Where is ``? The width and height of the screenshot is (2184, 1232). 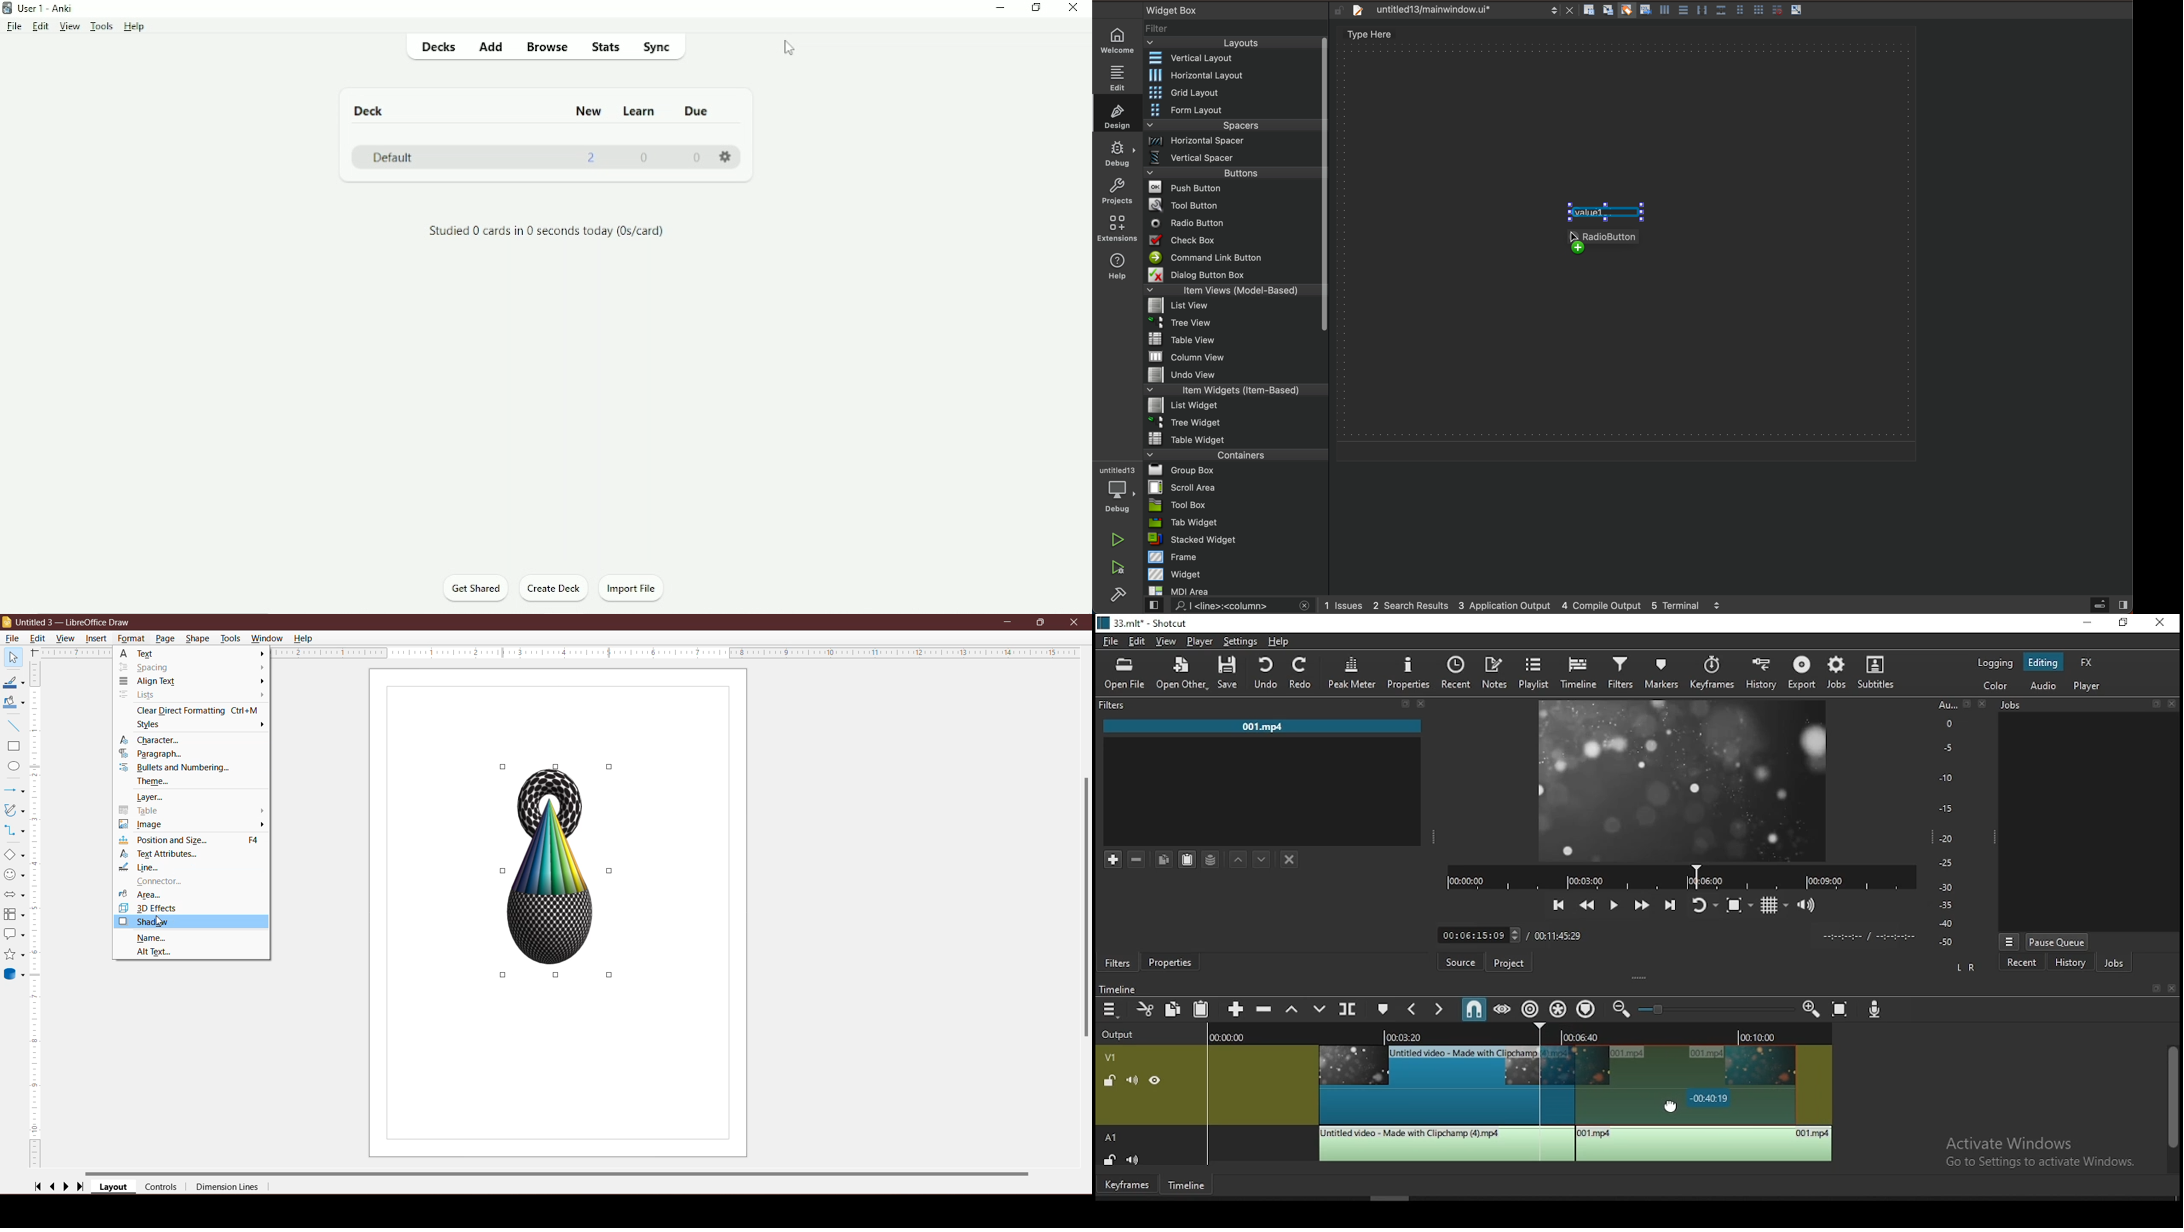  is located at coordinates (1234, 93).